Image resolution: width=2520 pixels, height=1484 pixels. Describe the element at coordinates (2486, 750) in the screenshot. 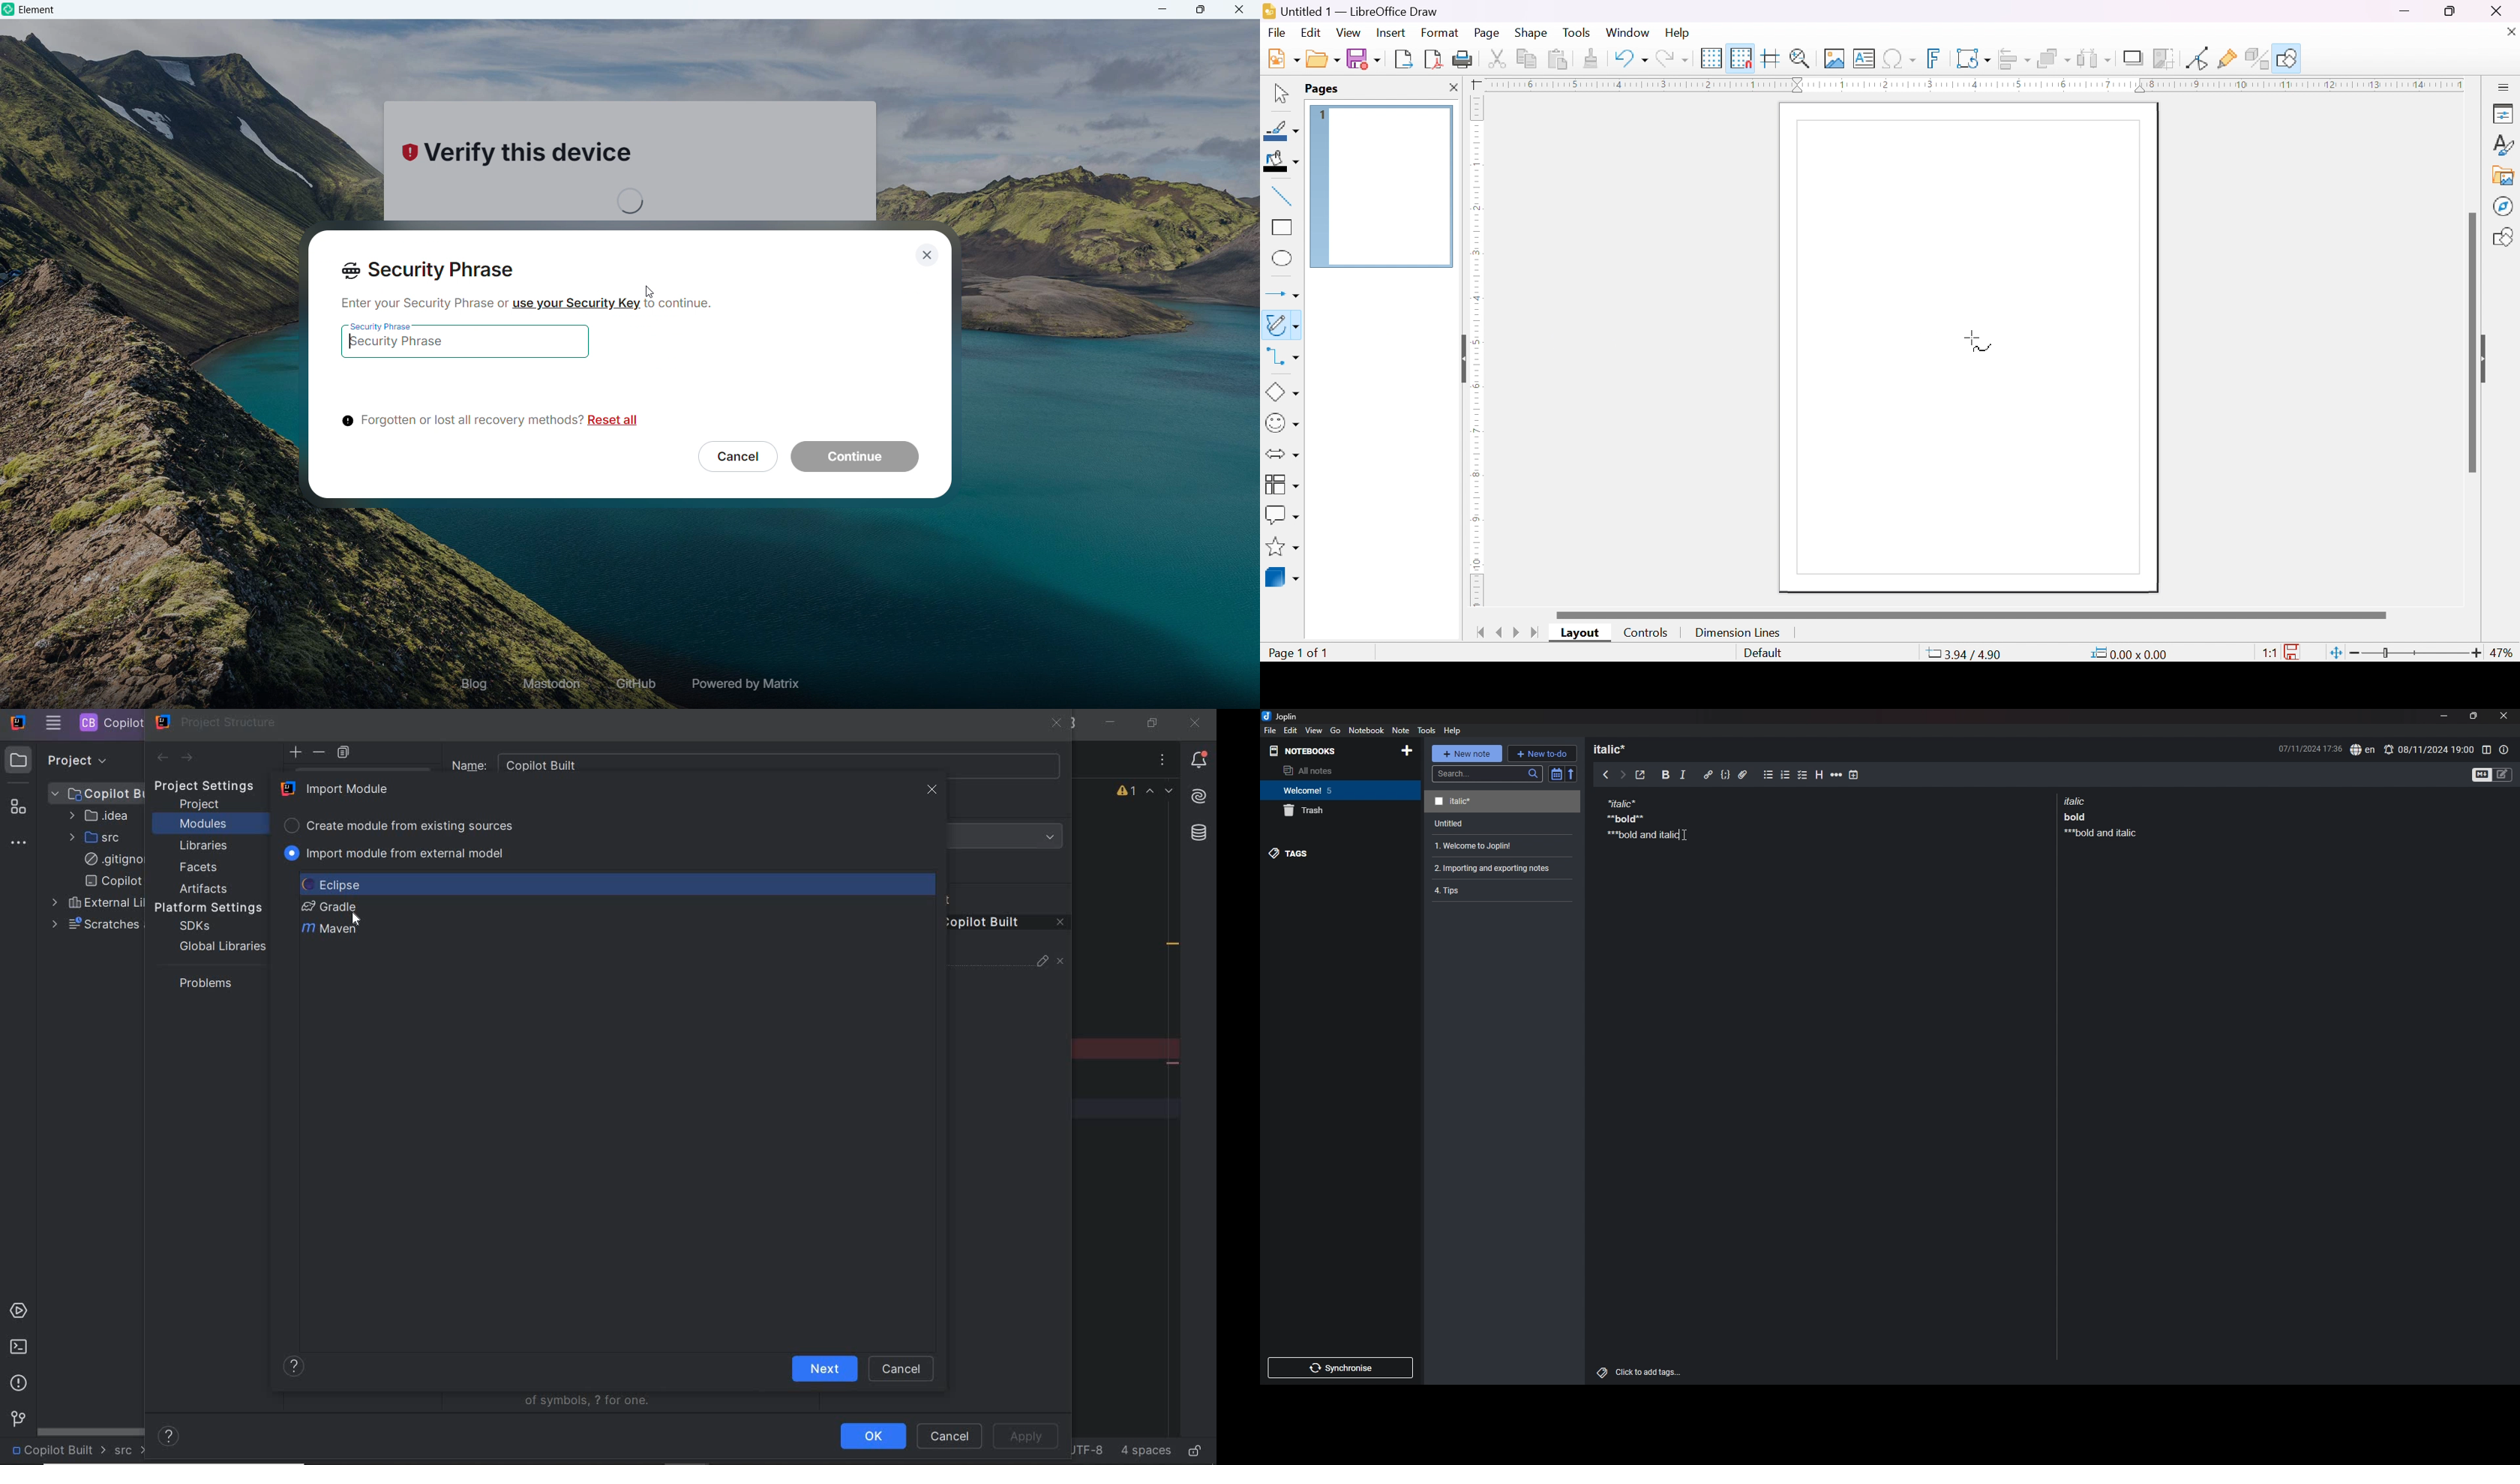

I see `toggle editor layout` at that location.